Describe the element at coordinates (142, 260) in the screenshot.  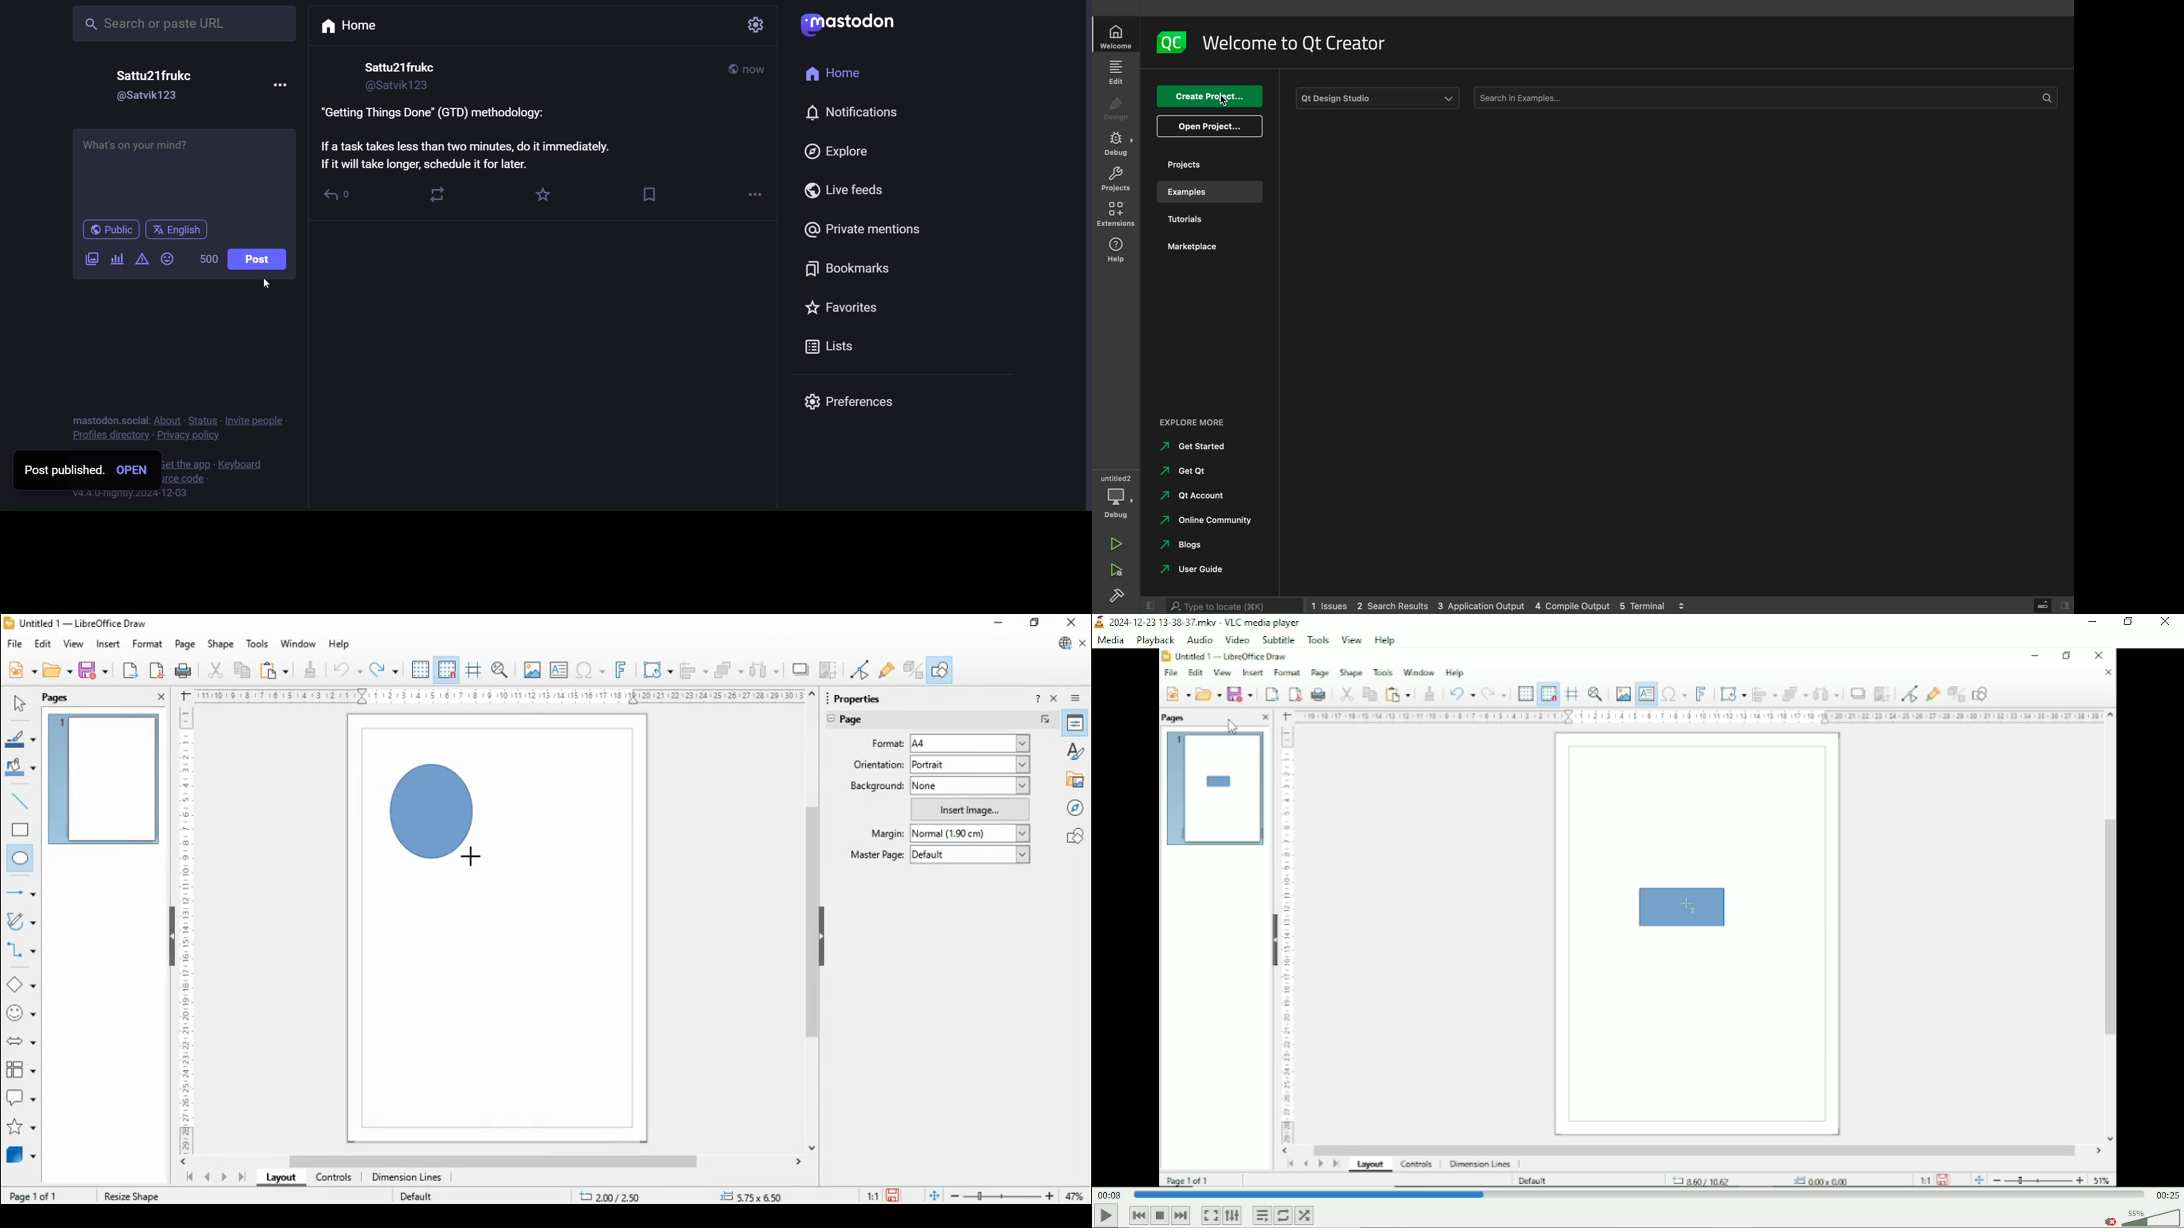
I see `content warning` at that location.